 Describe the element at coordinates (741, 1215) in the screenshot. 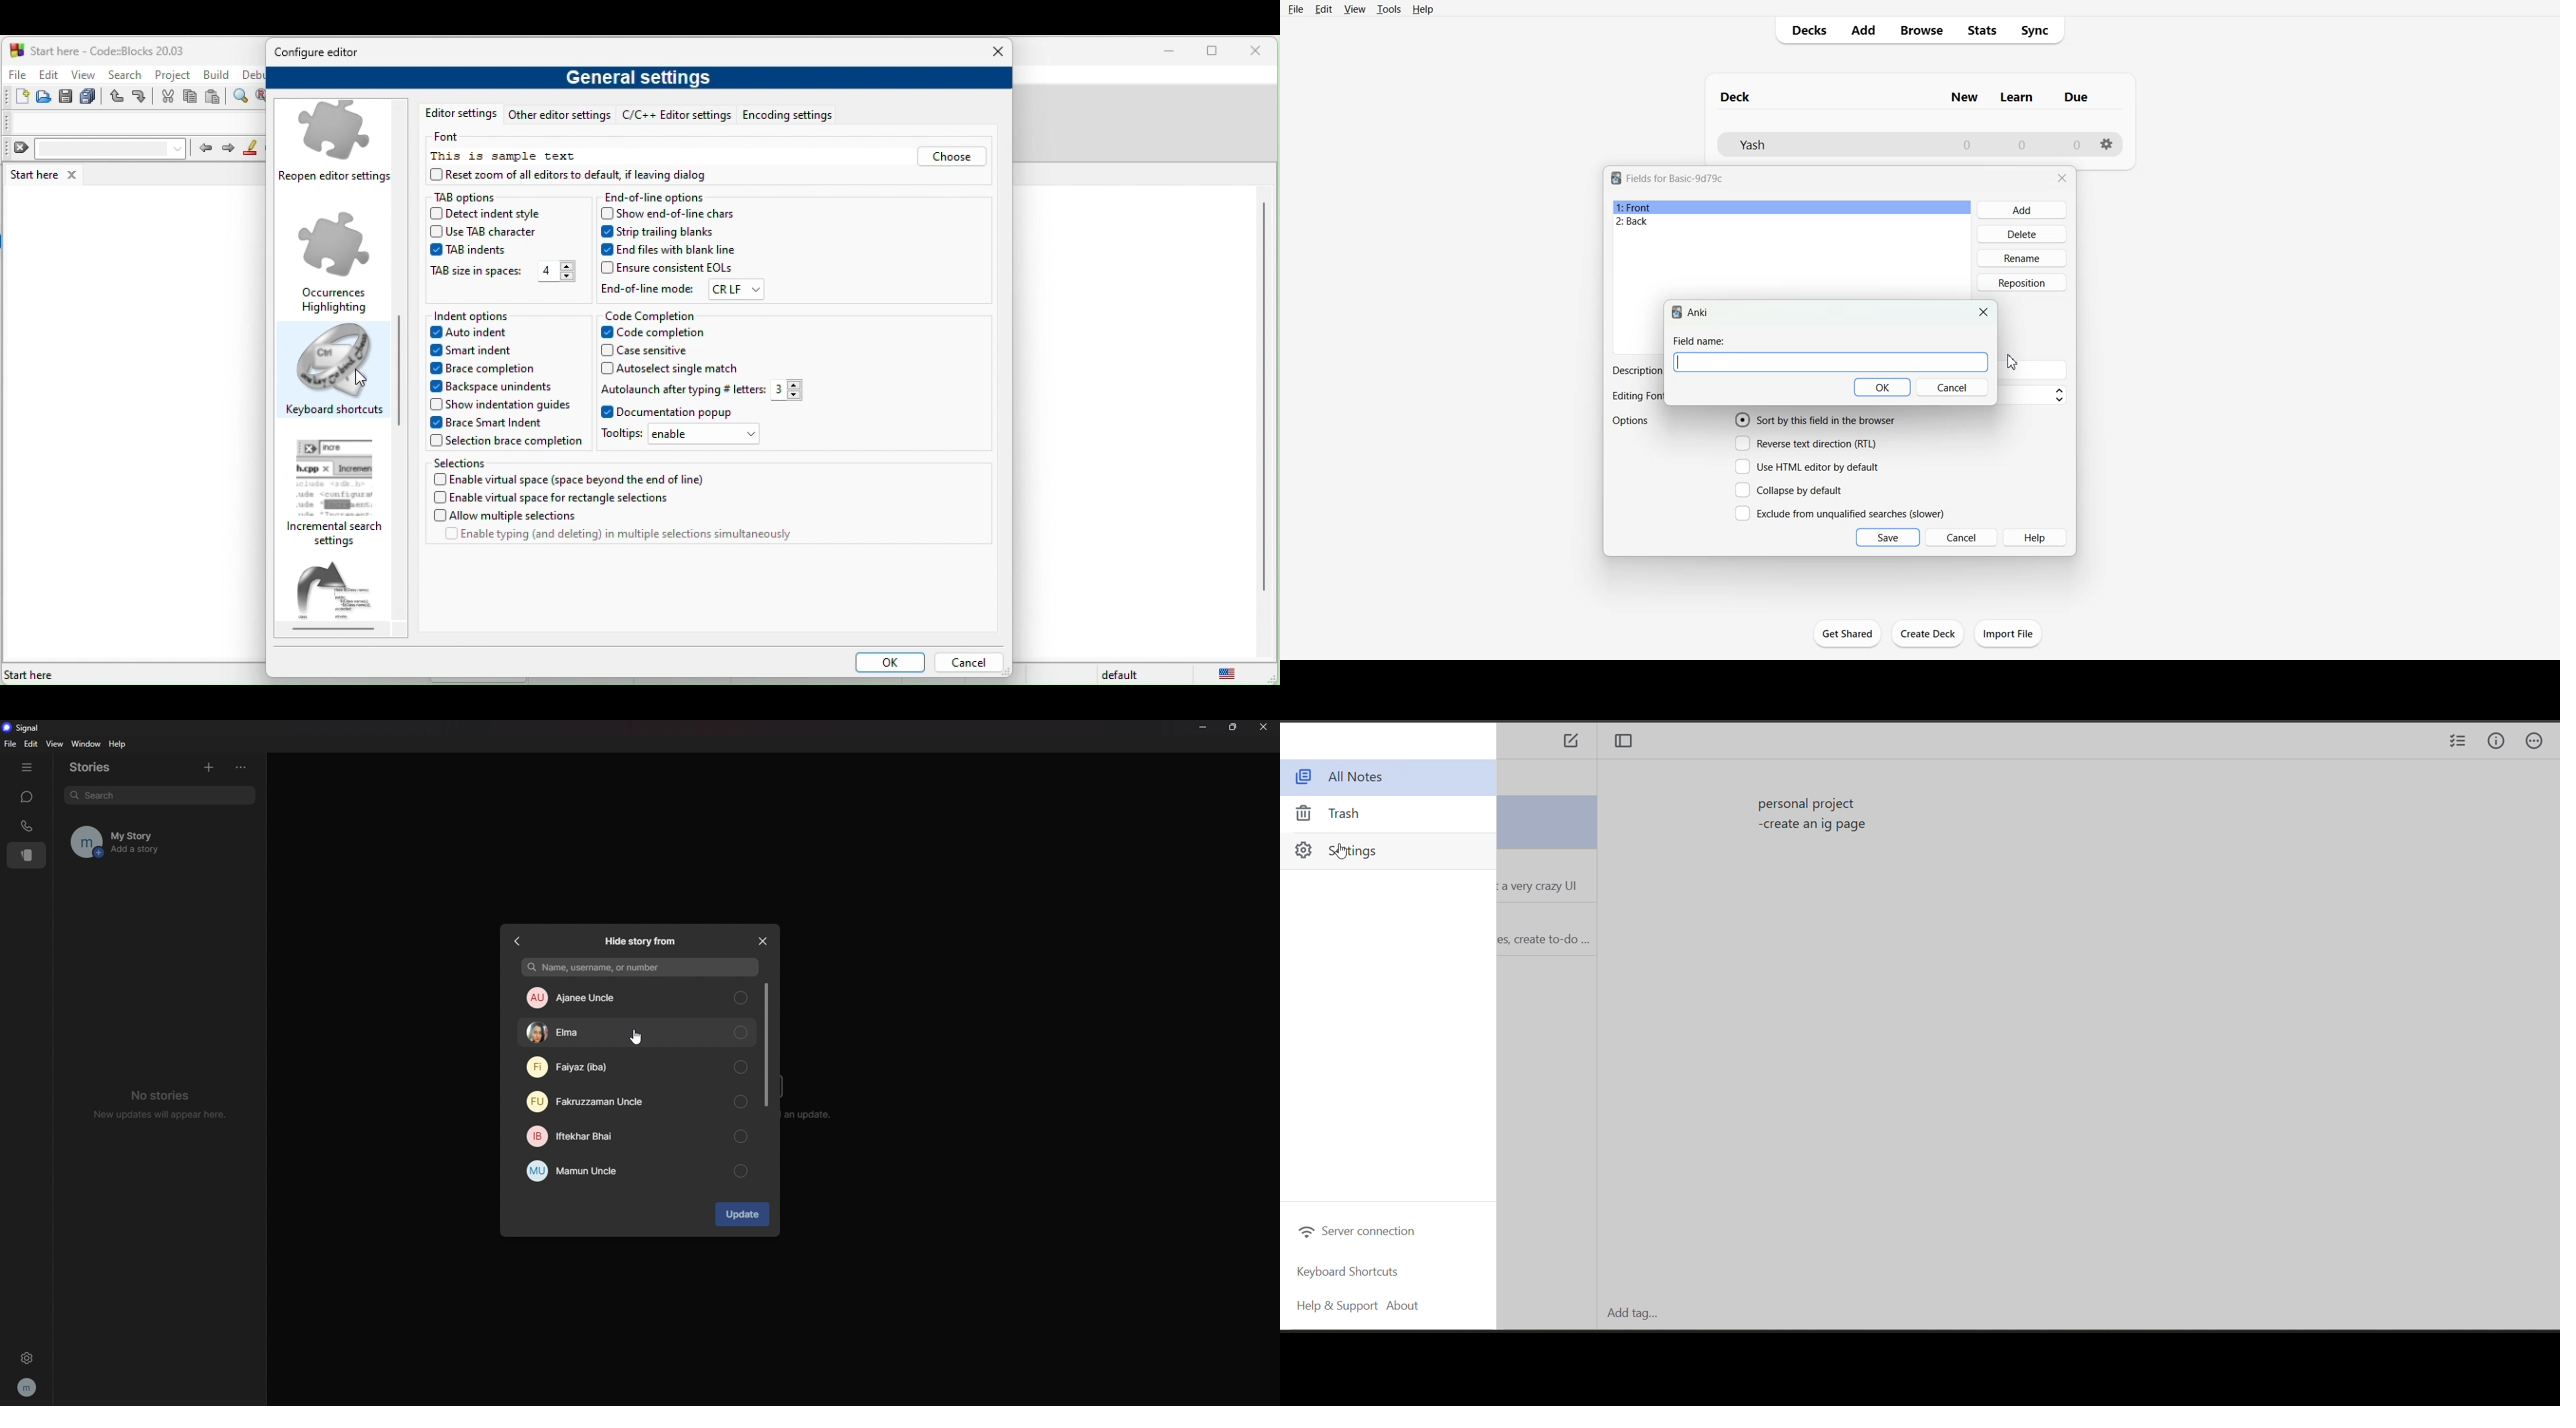

I see `update` at that location.